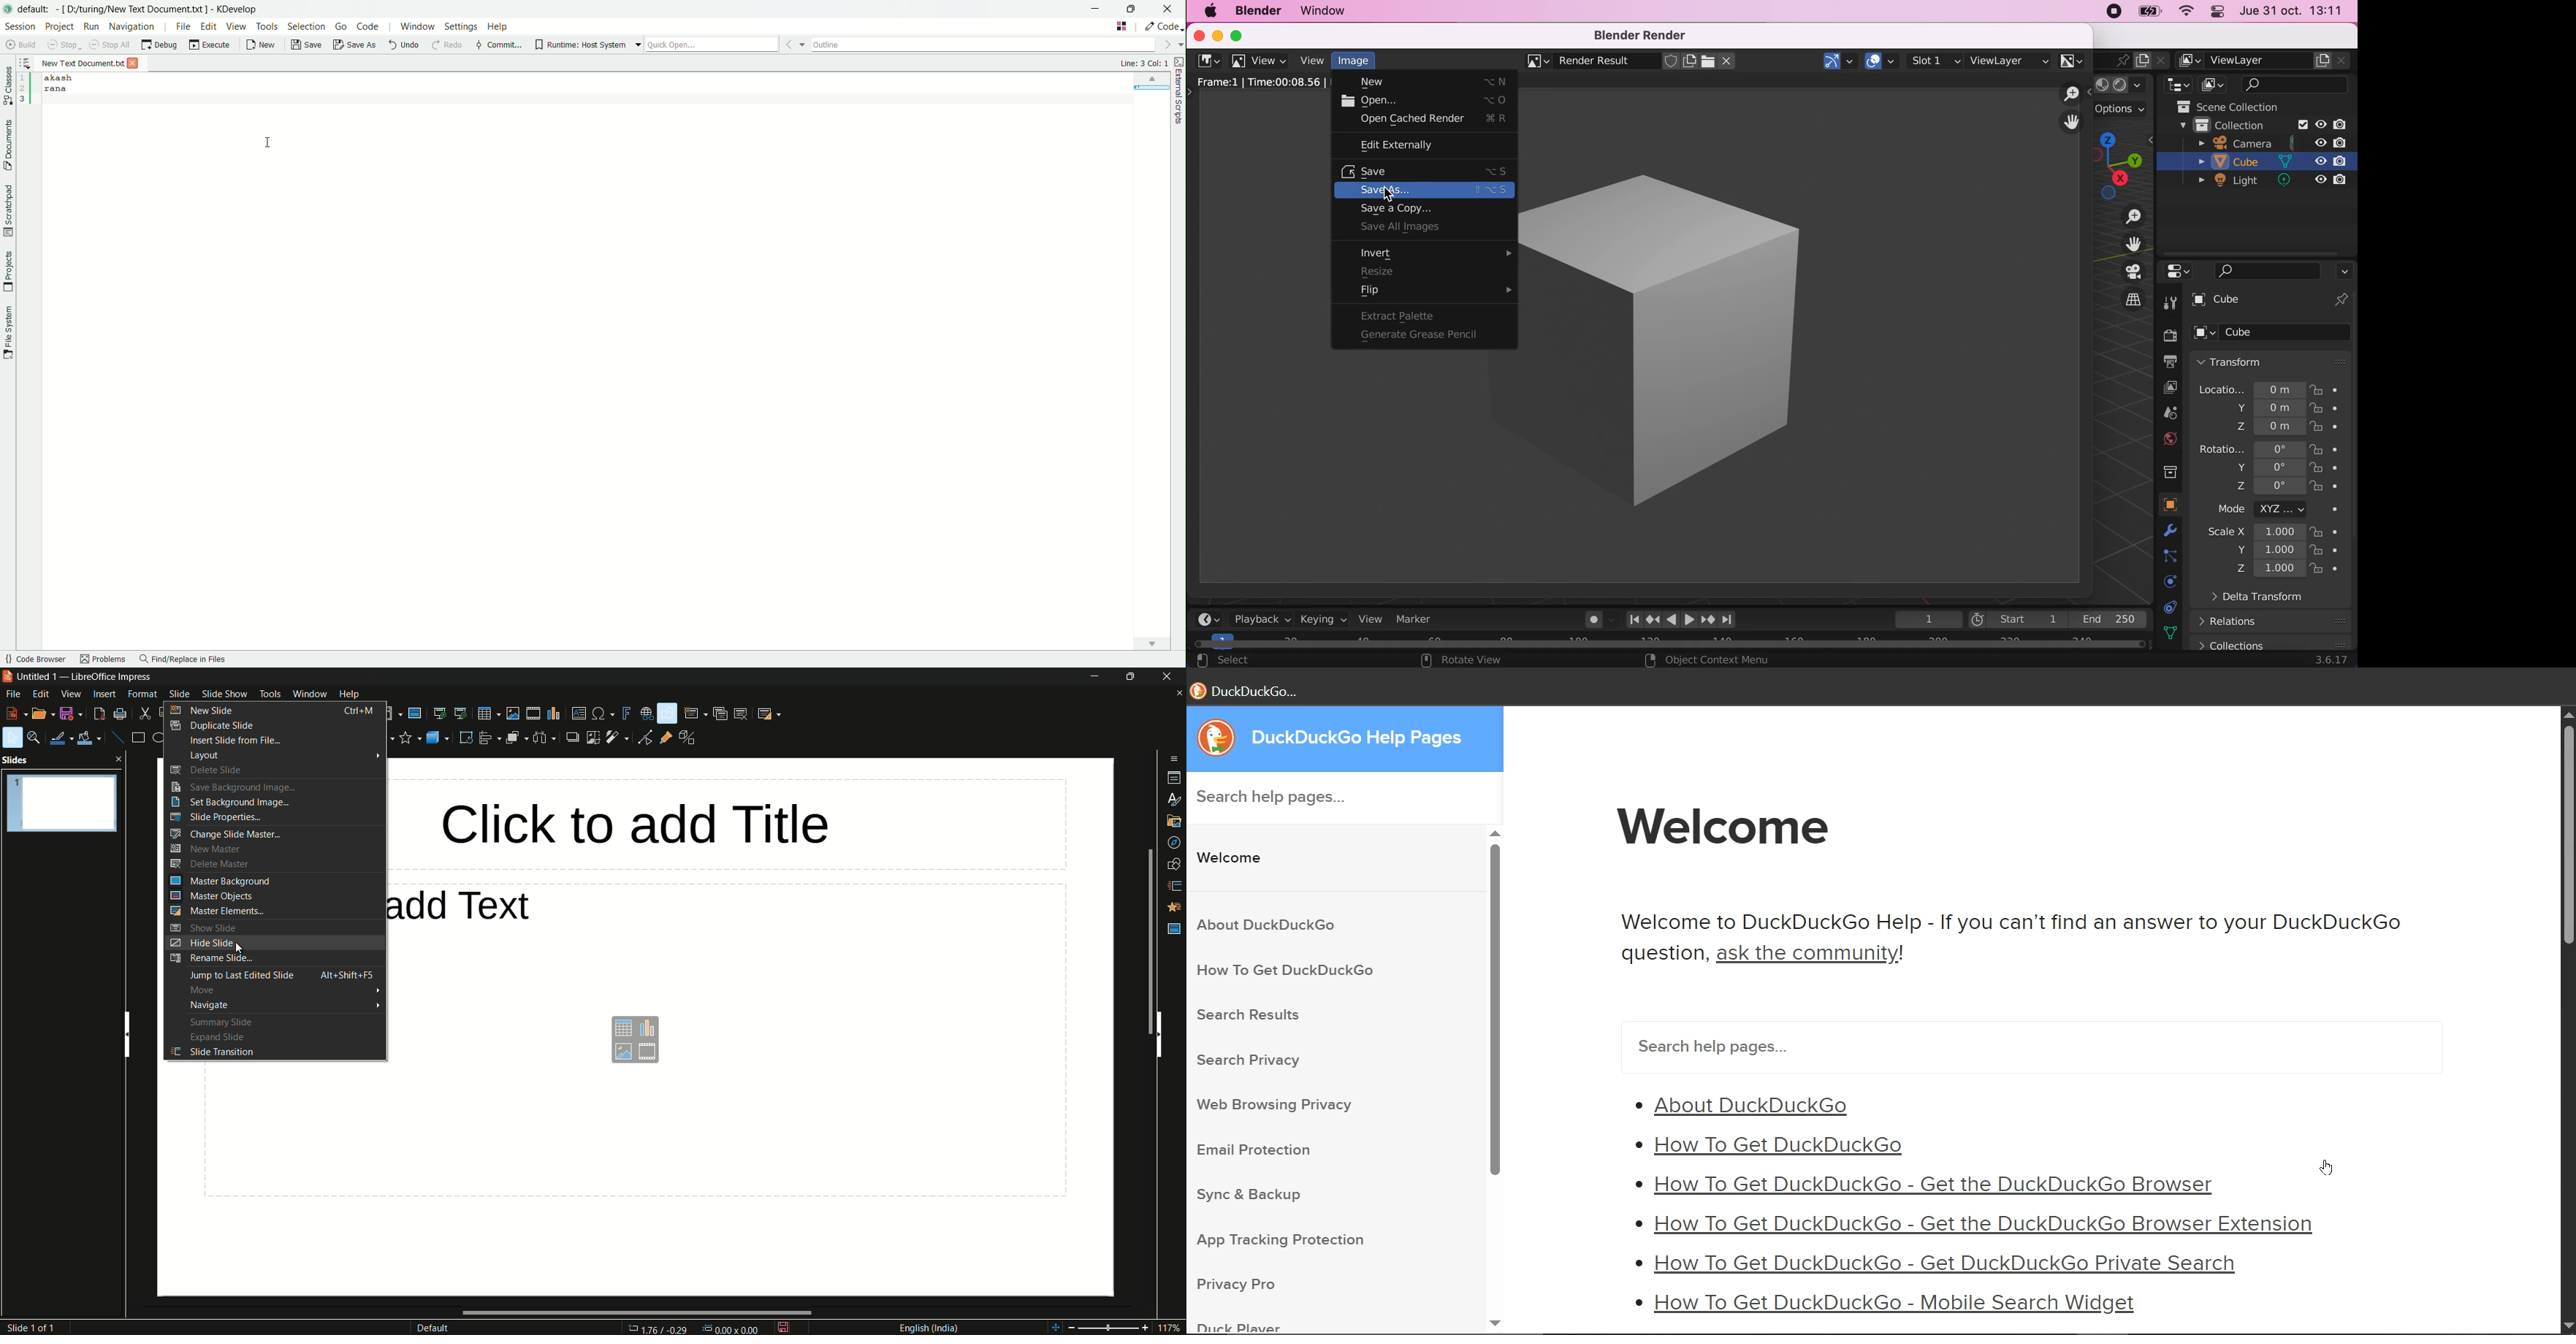  Describe the element at coordinates (1421, 620) in the screenshot. I see `marker` at that location.